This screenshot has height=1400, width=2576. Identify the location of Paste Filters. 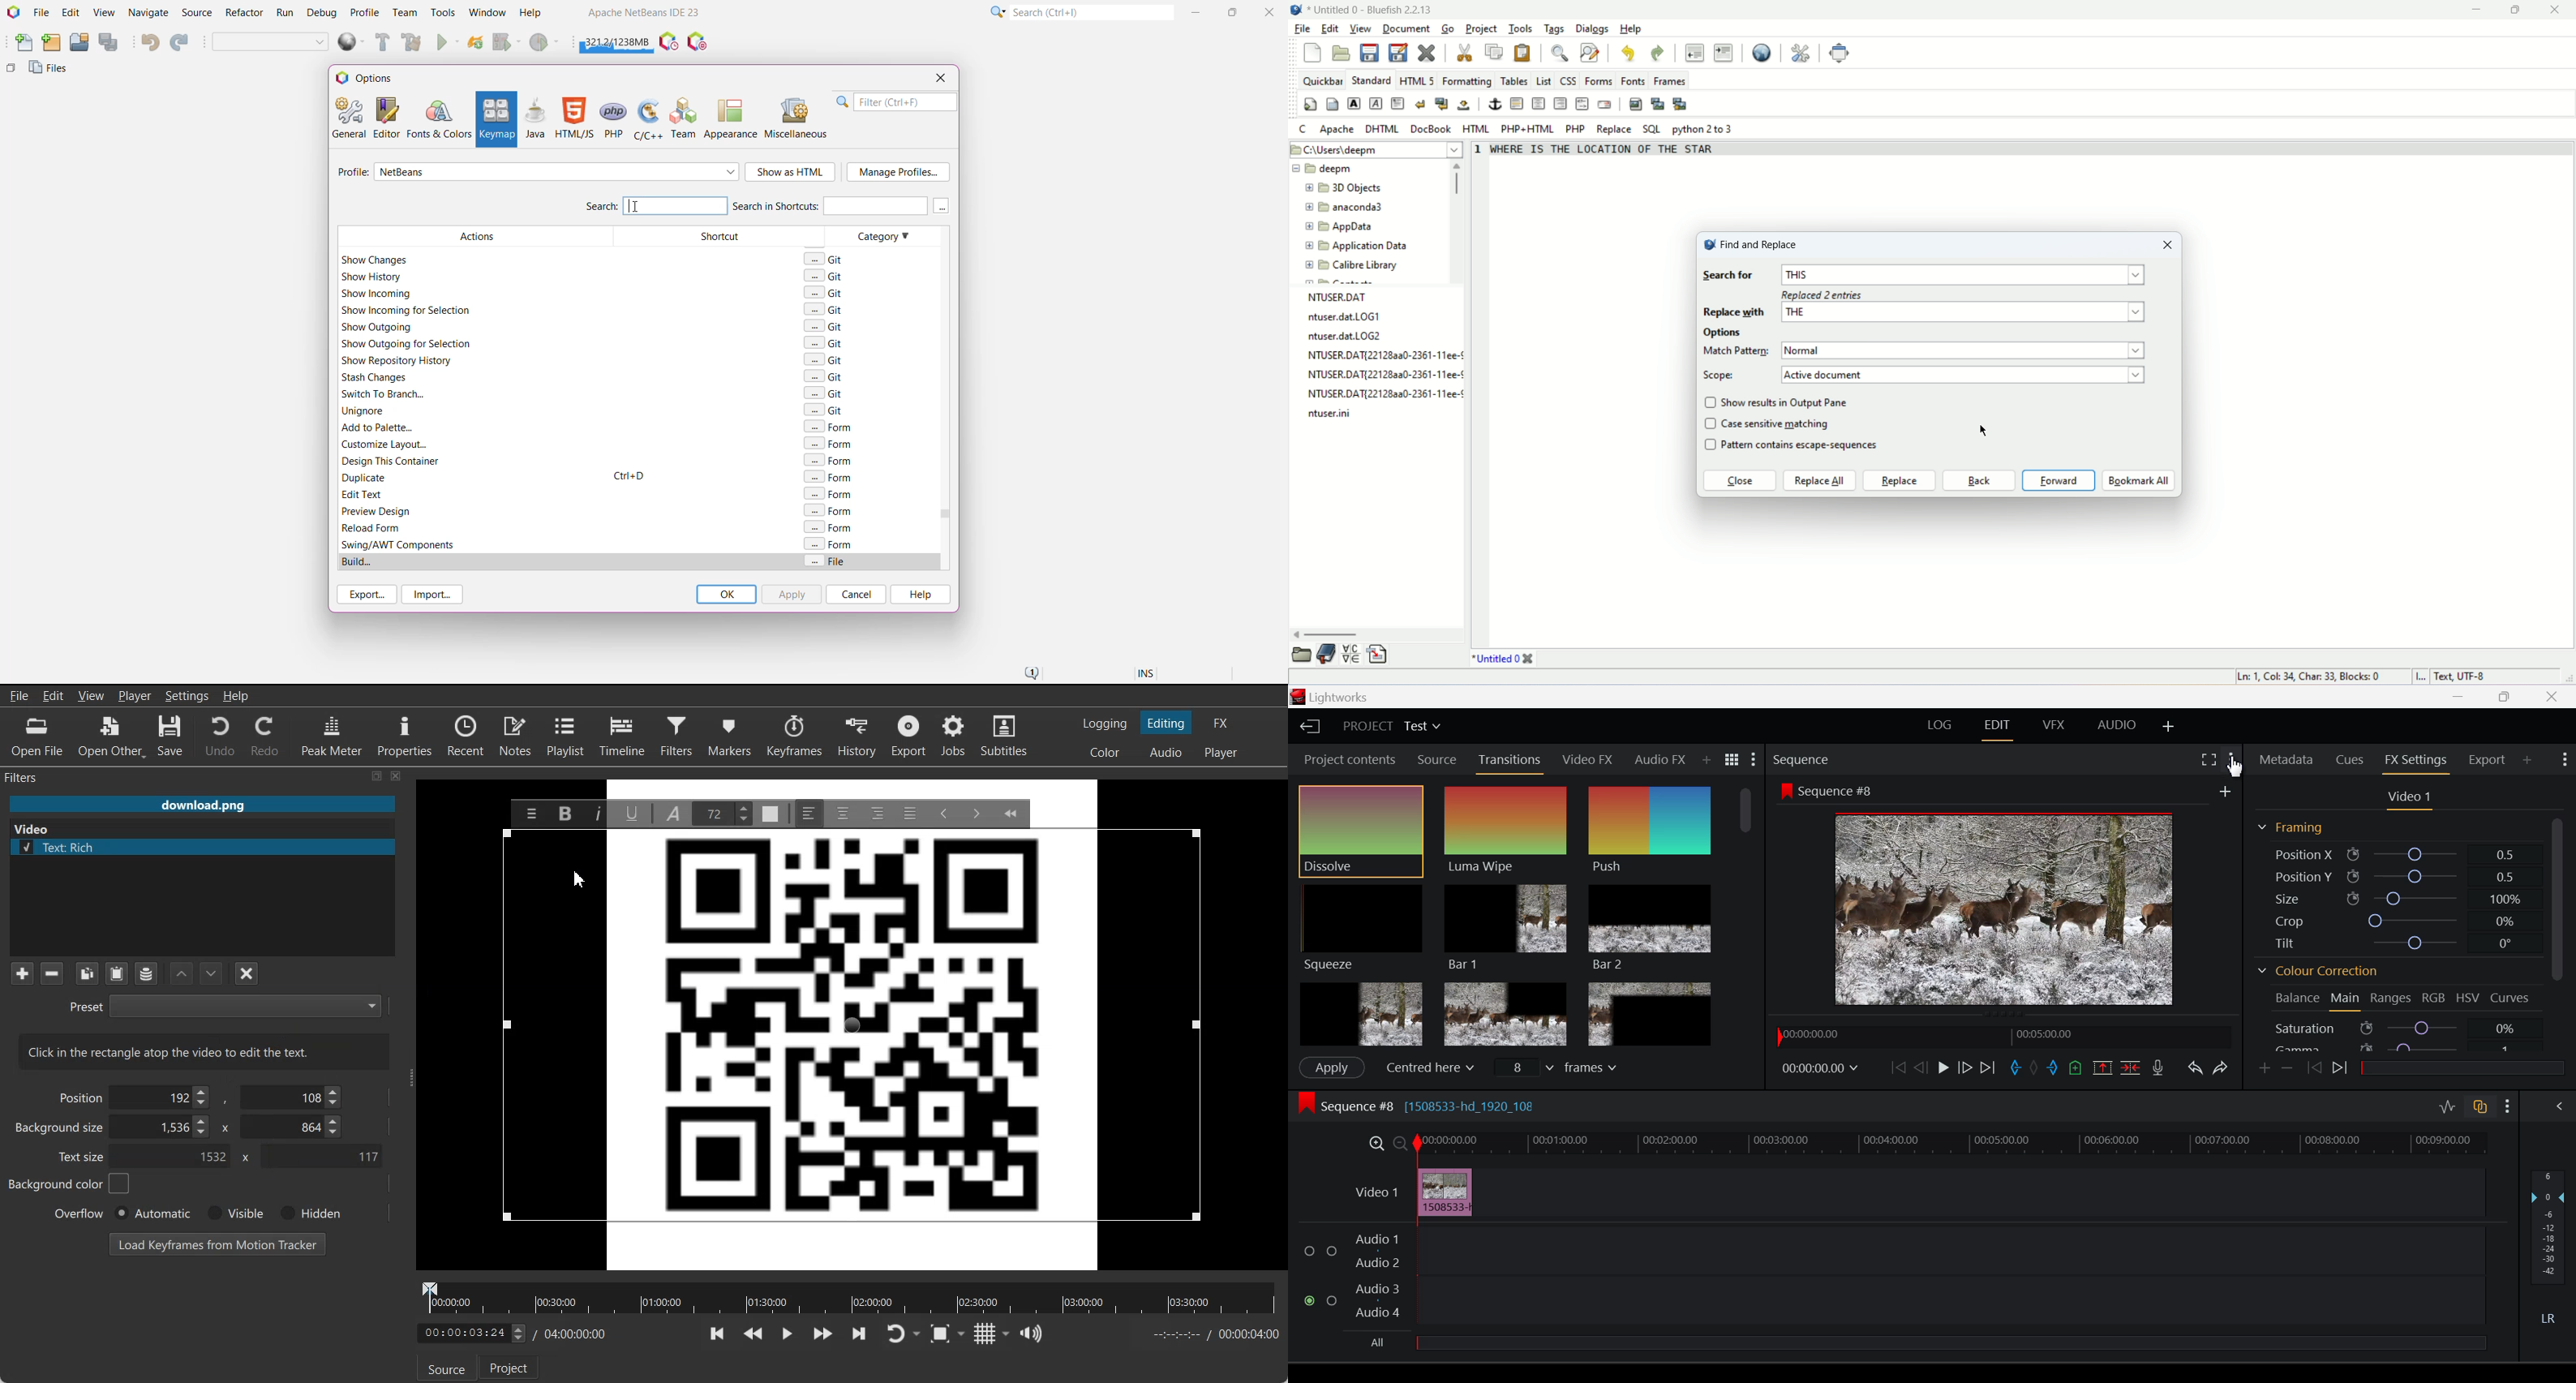
(117, 974).